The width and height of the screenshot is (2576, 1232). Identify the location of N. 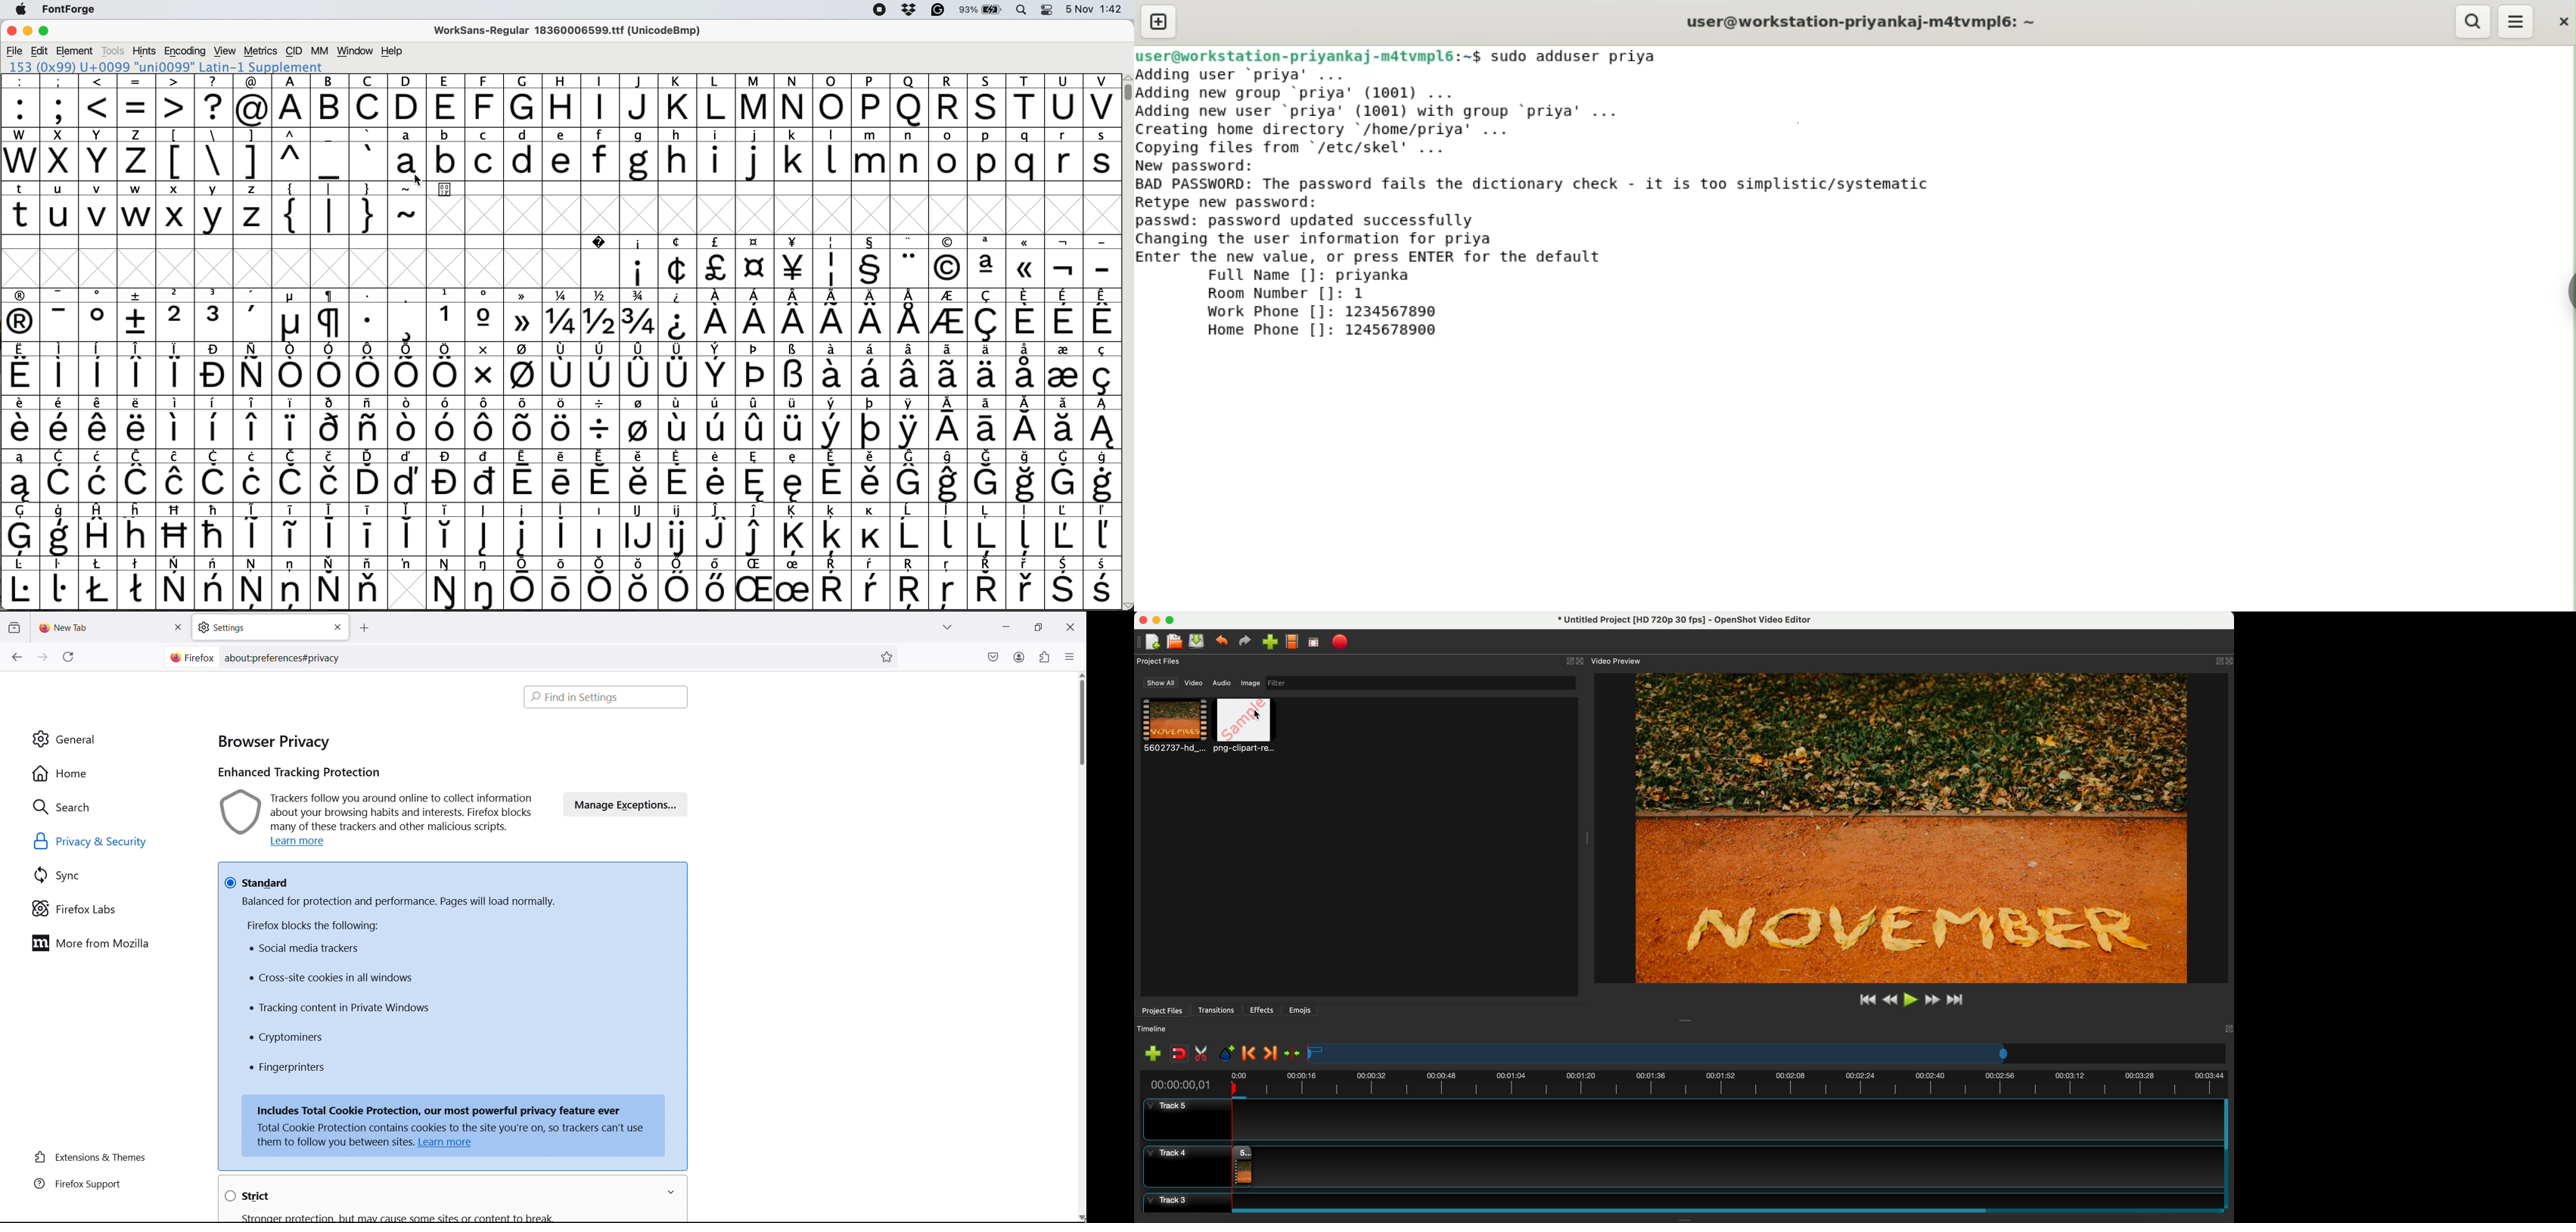
(793, 101).